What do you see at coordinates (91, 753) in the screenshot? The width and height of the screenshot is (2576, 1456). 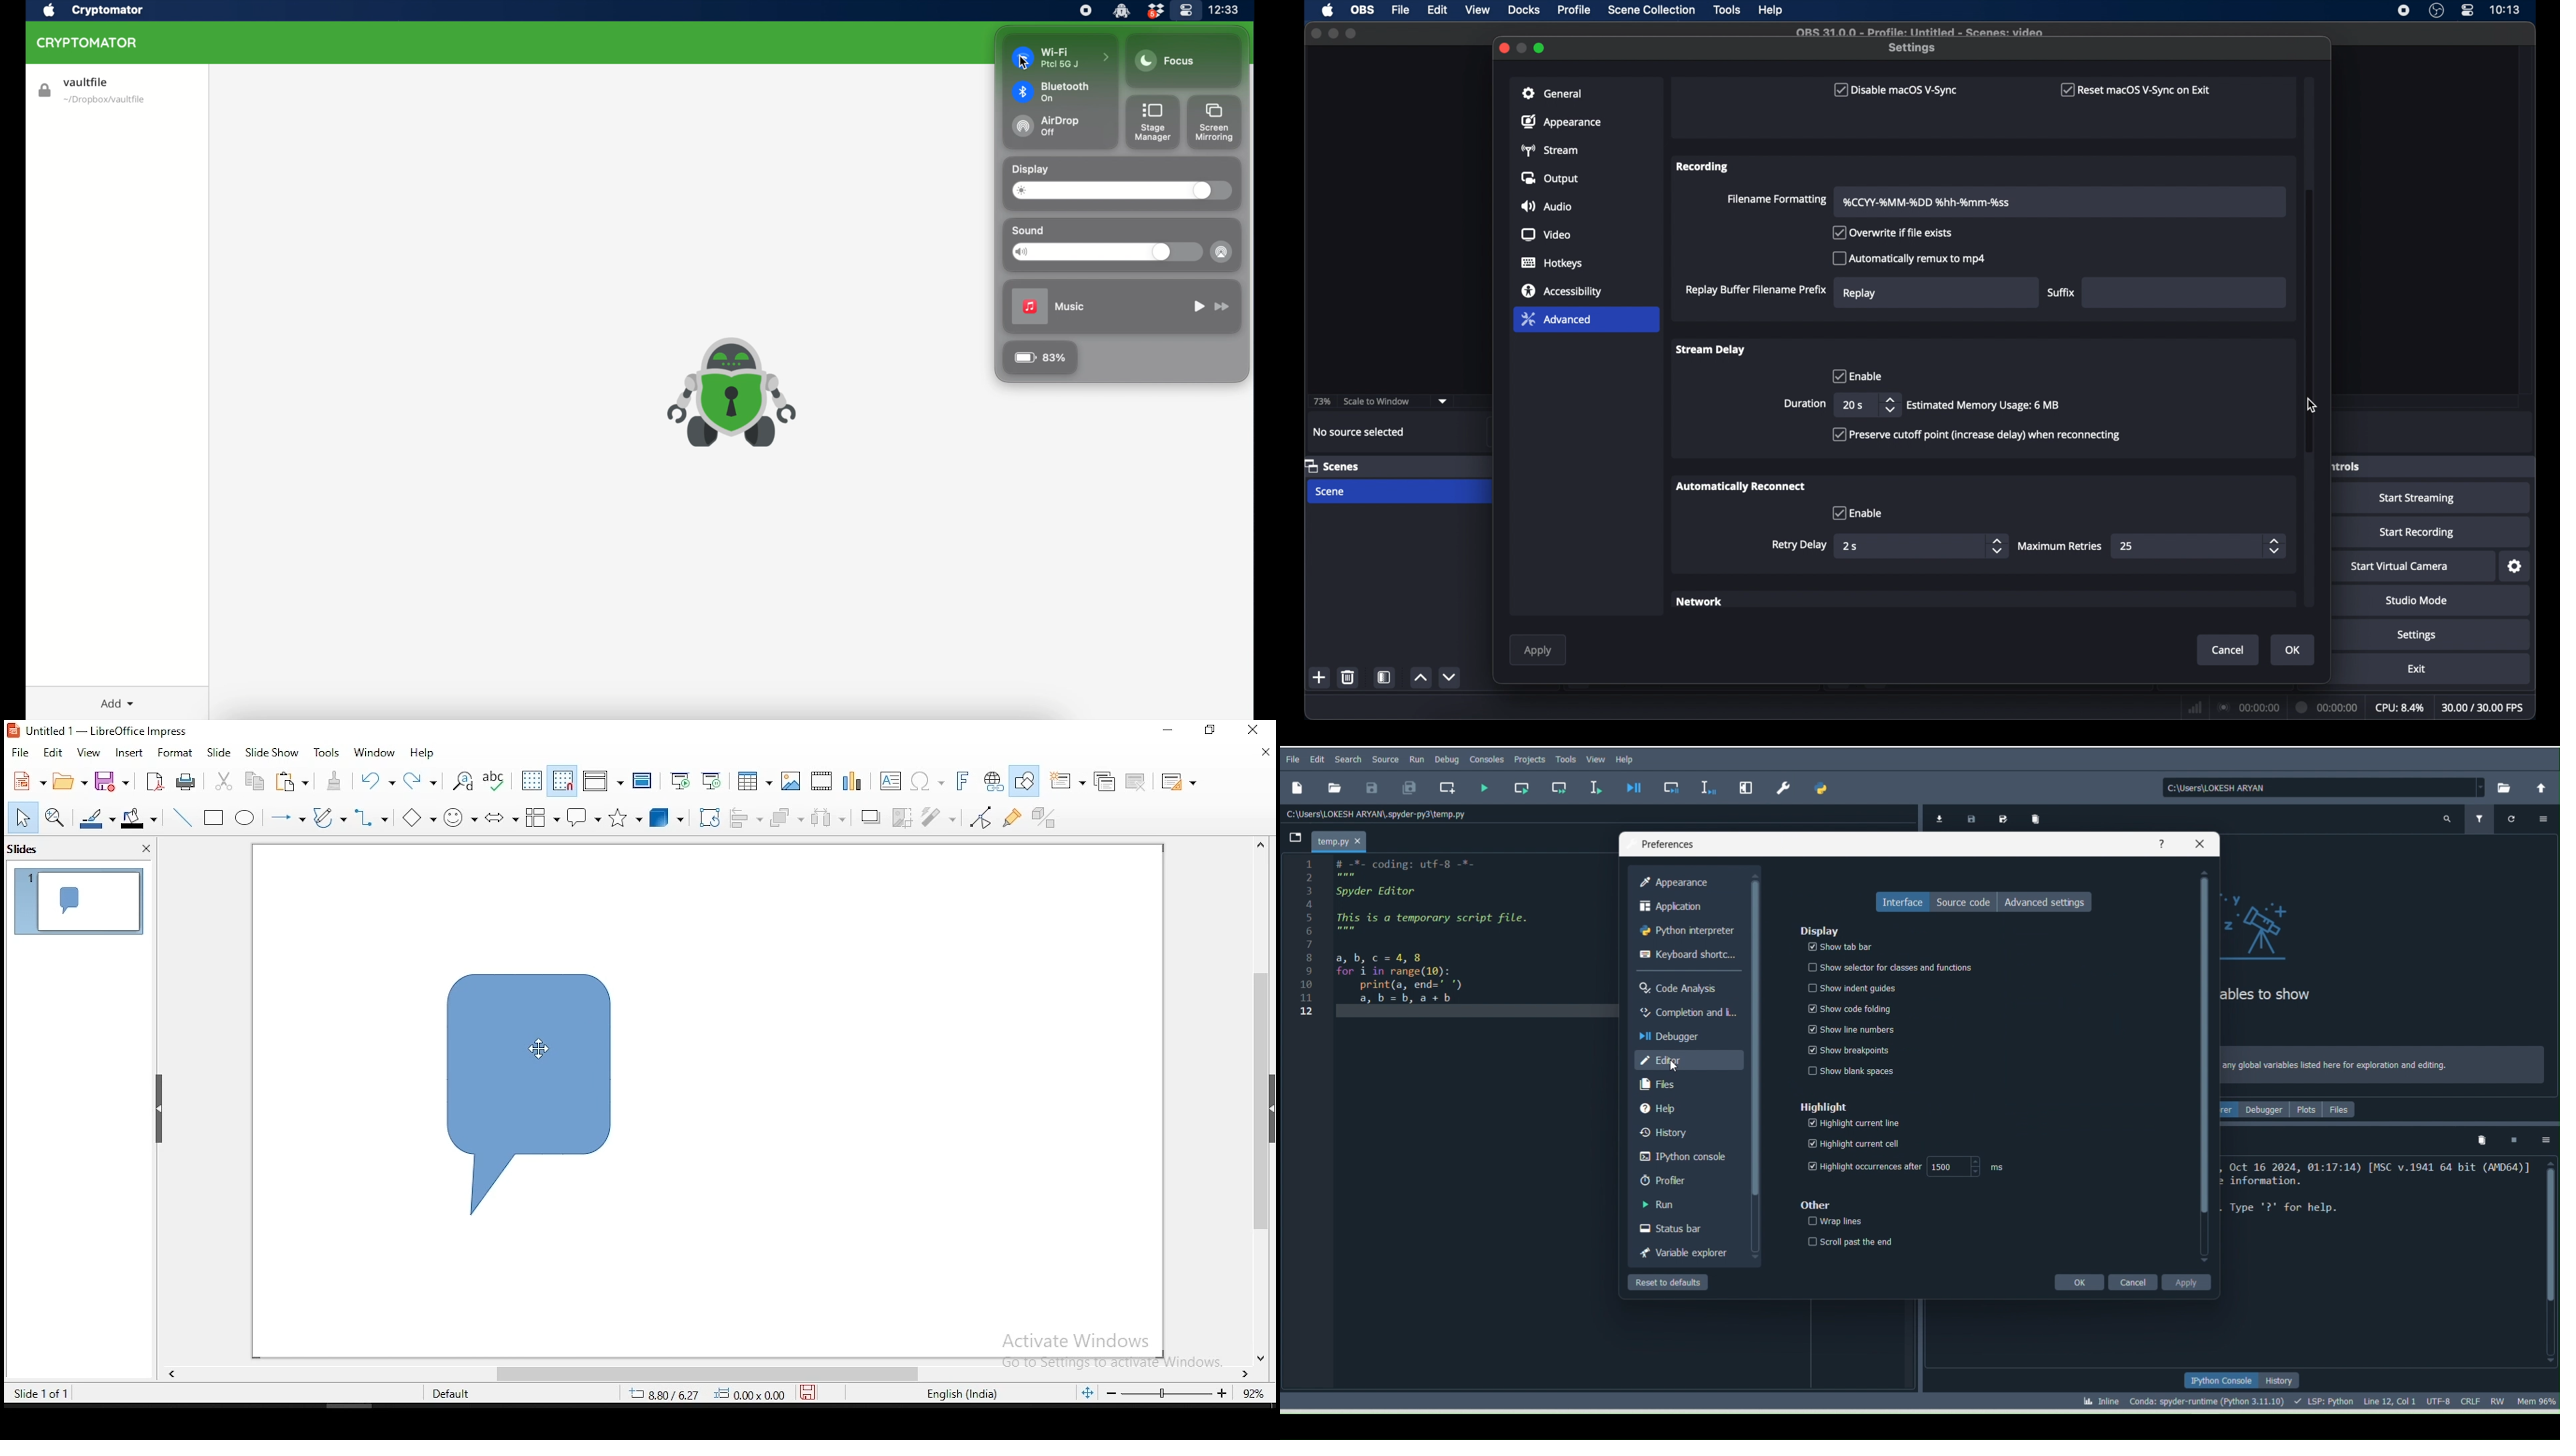 I see `view` at bounding box center [91, 753].